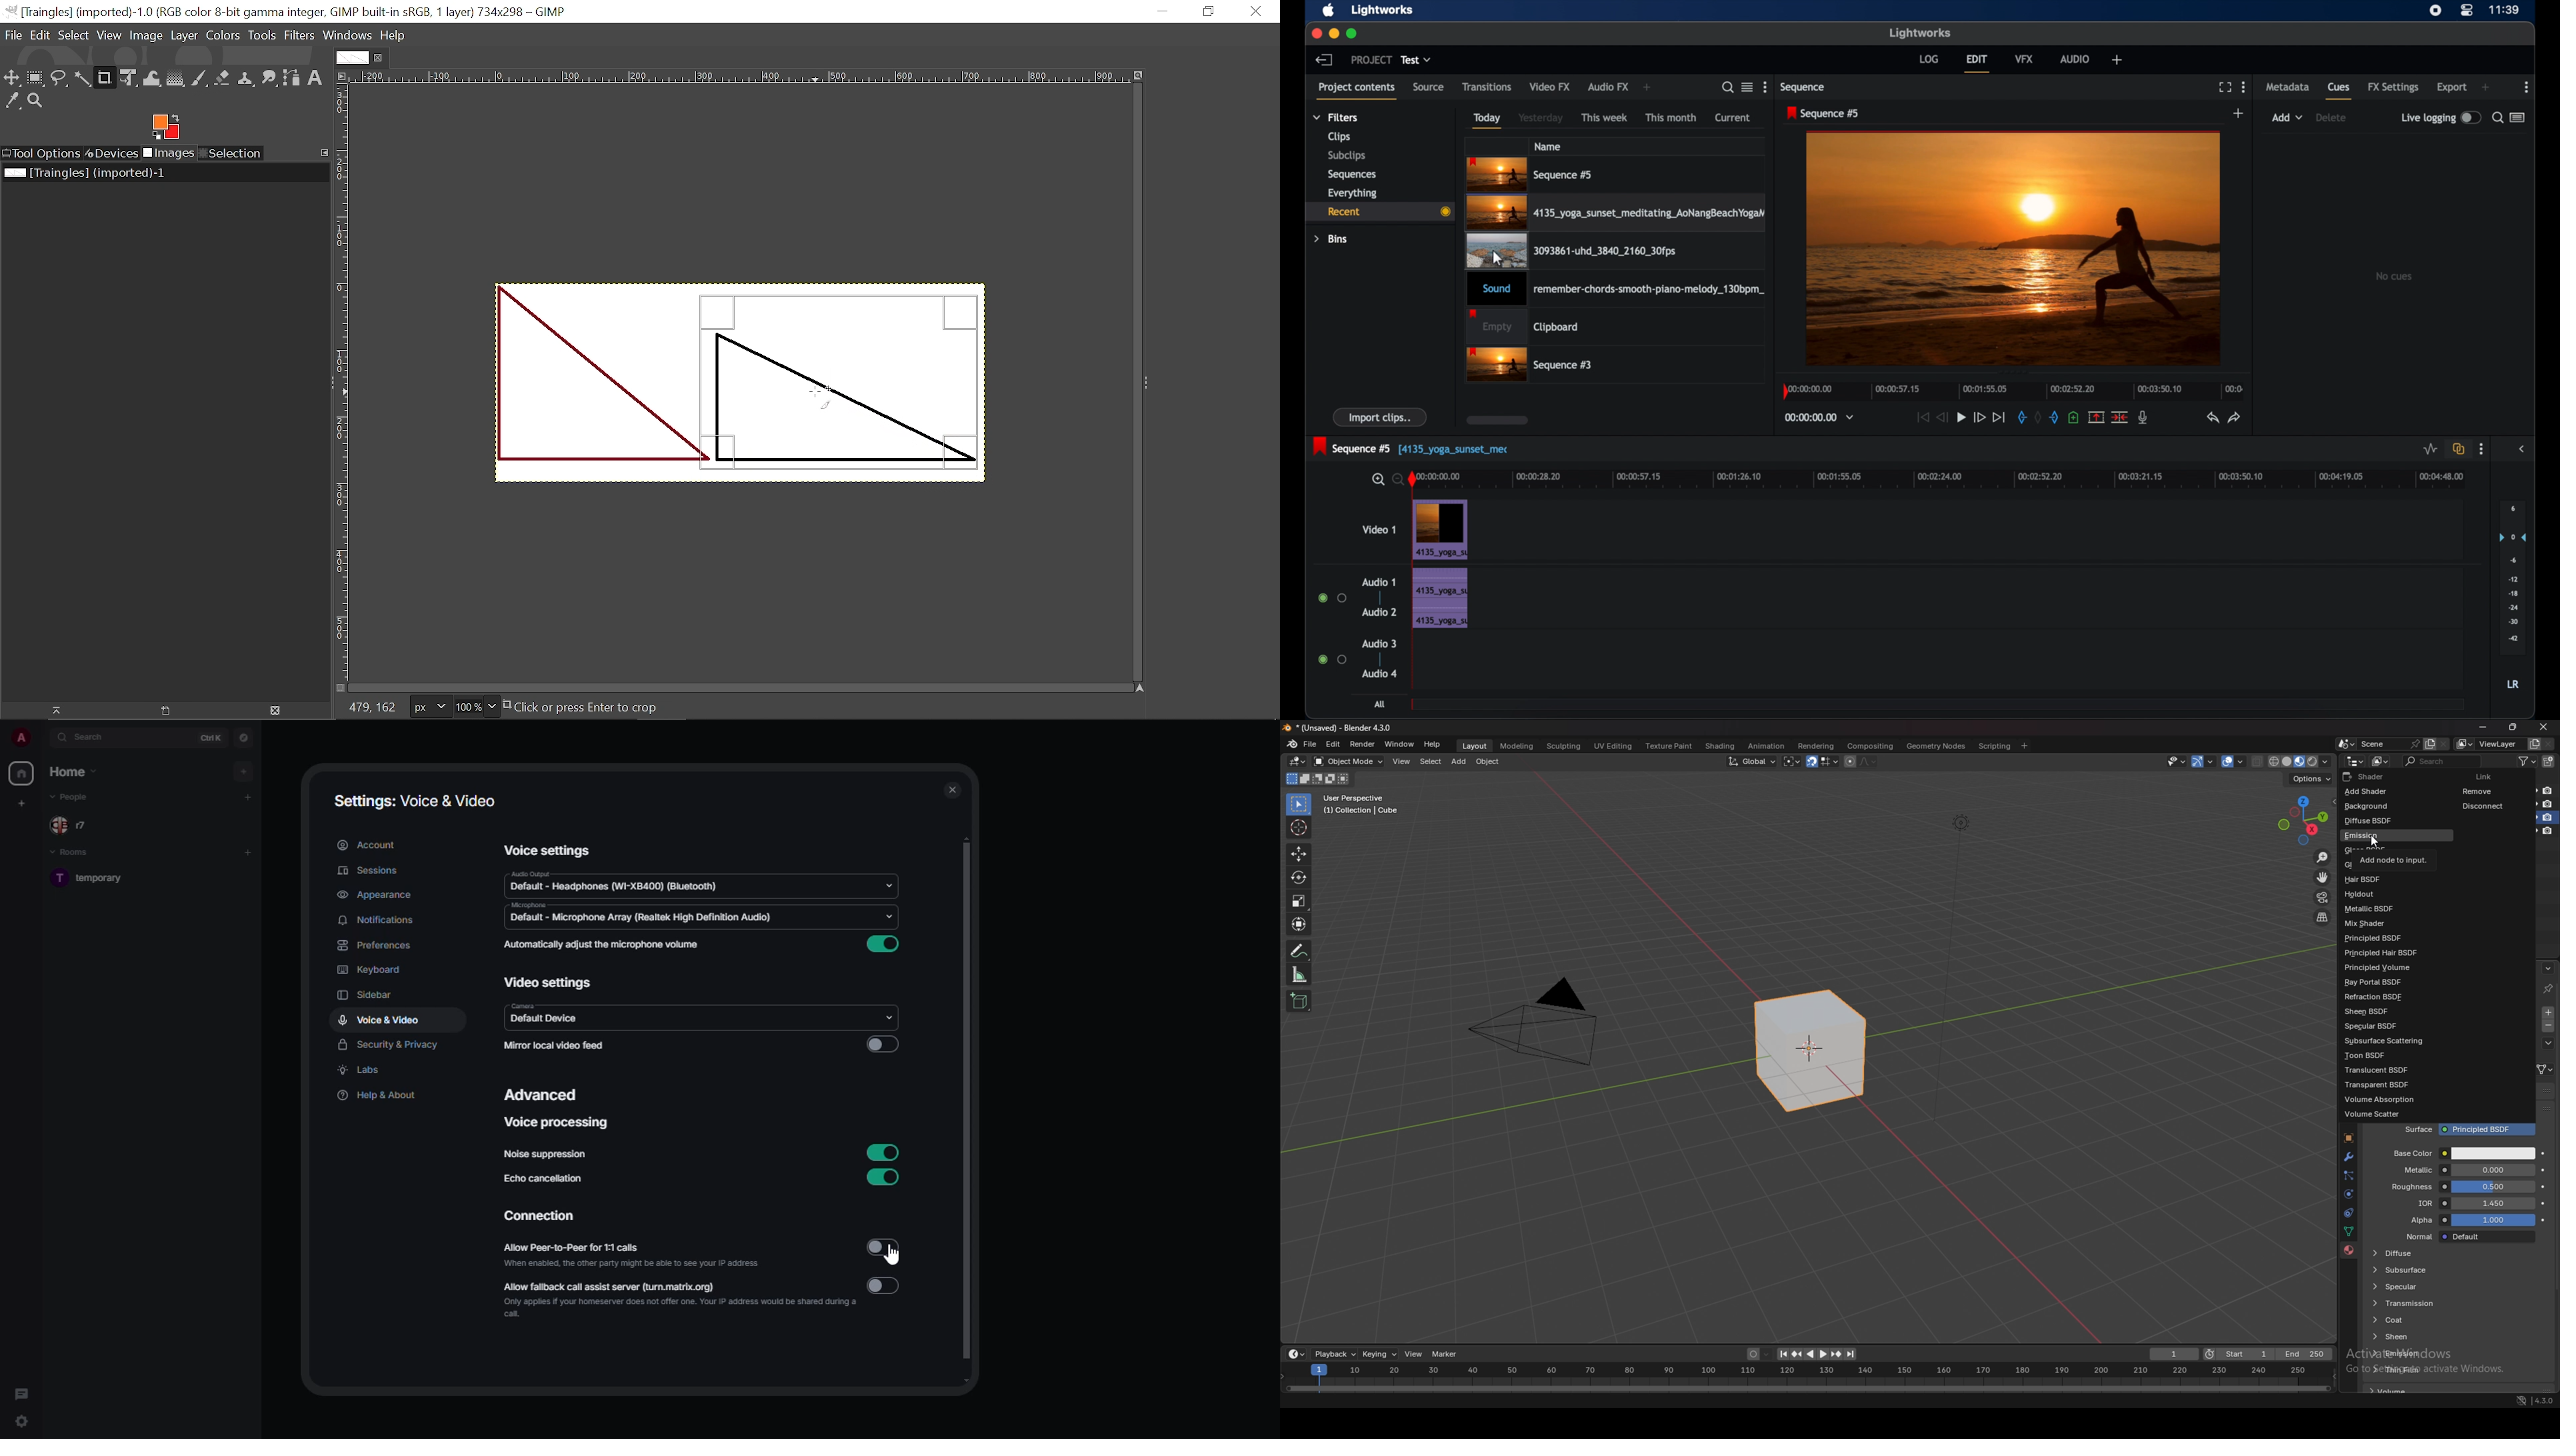  Describe the element at coordinates (1403, 761) in the screenshot. I see `view` at that location.